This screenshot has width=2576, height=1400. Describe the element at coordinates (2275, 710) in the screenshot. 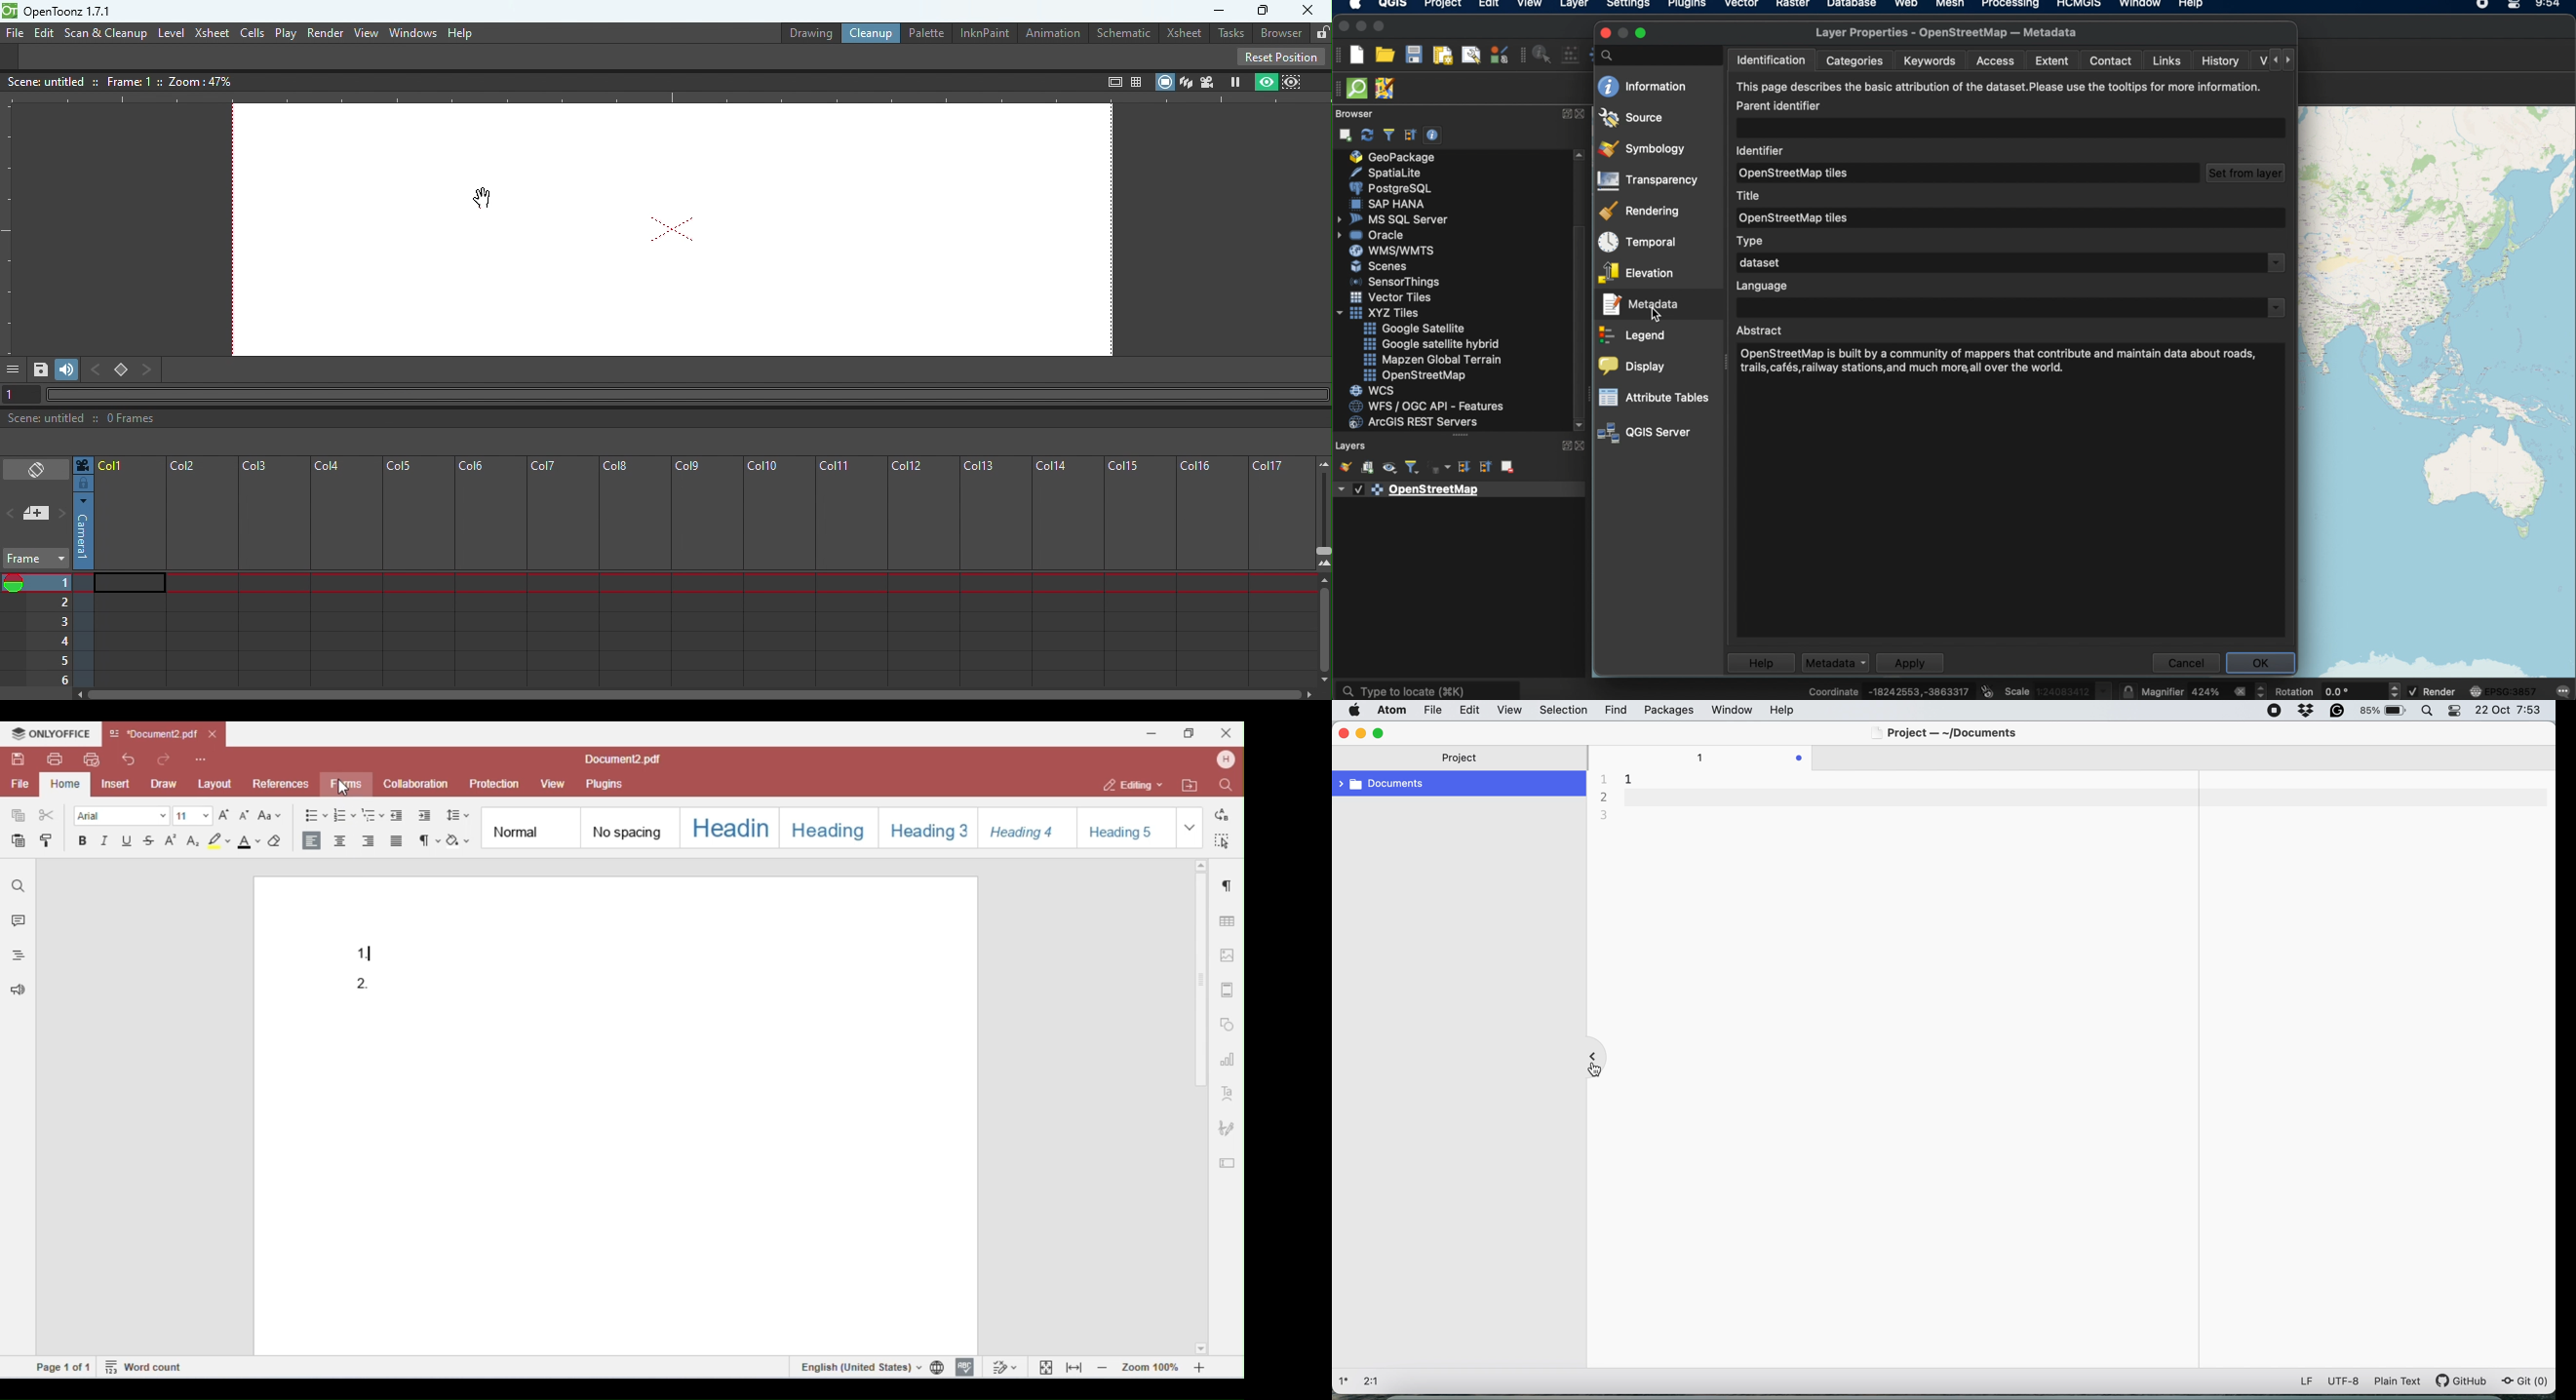

I see `screen recorder` at that location.